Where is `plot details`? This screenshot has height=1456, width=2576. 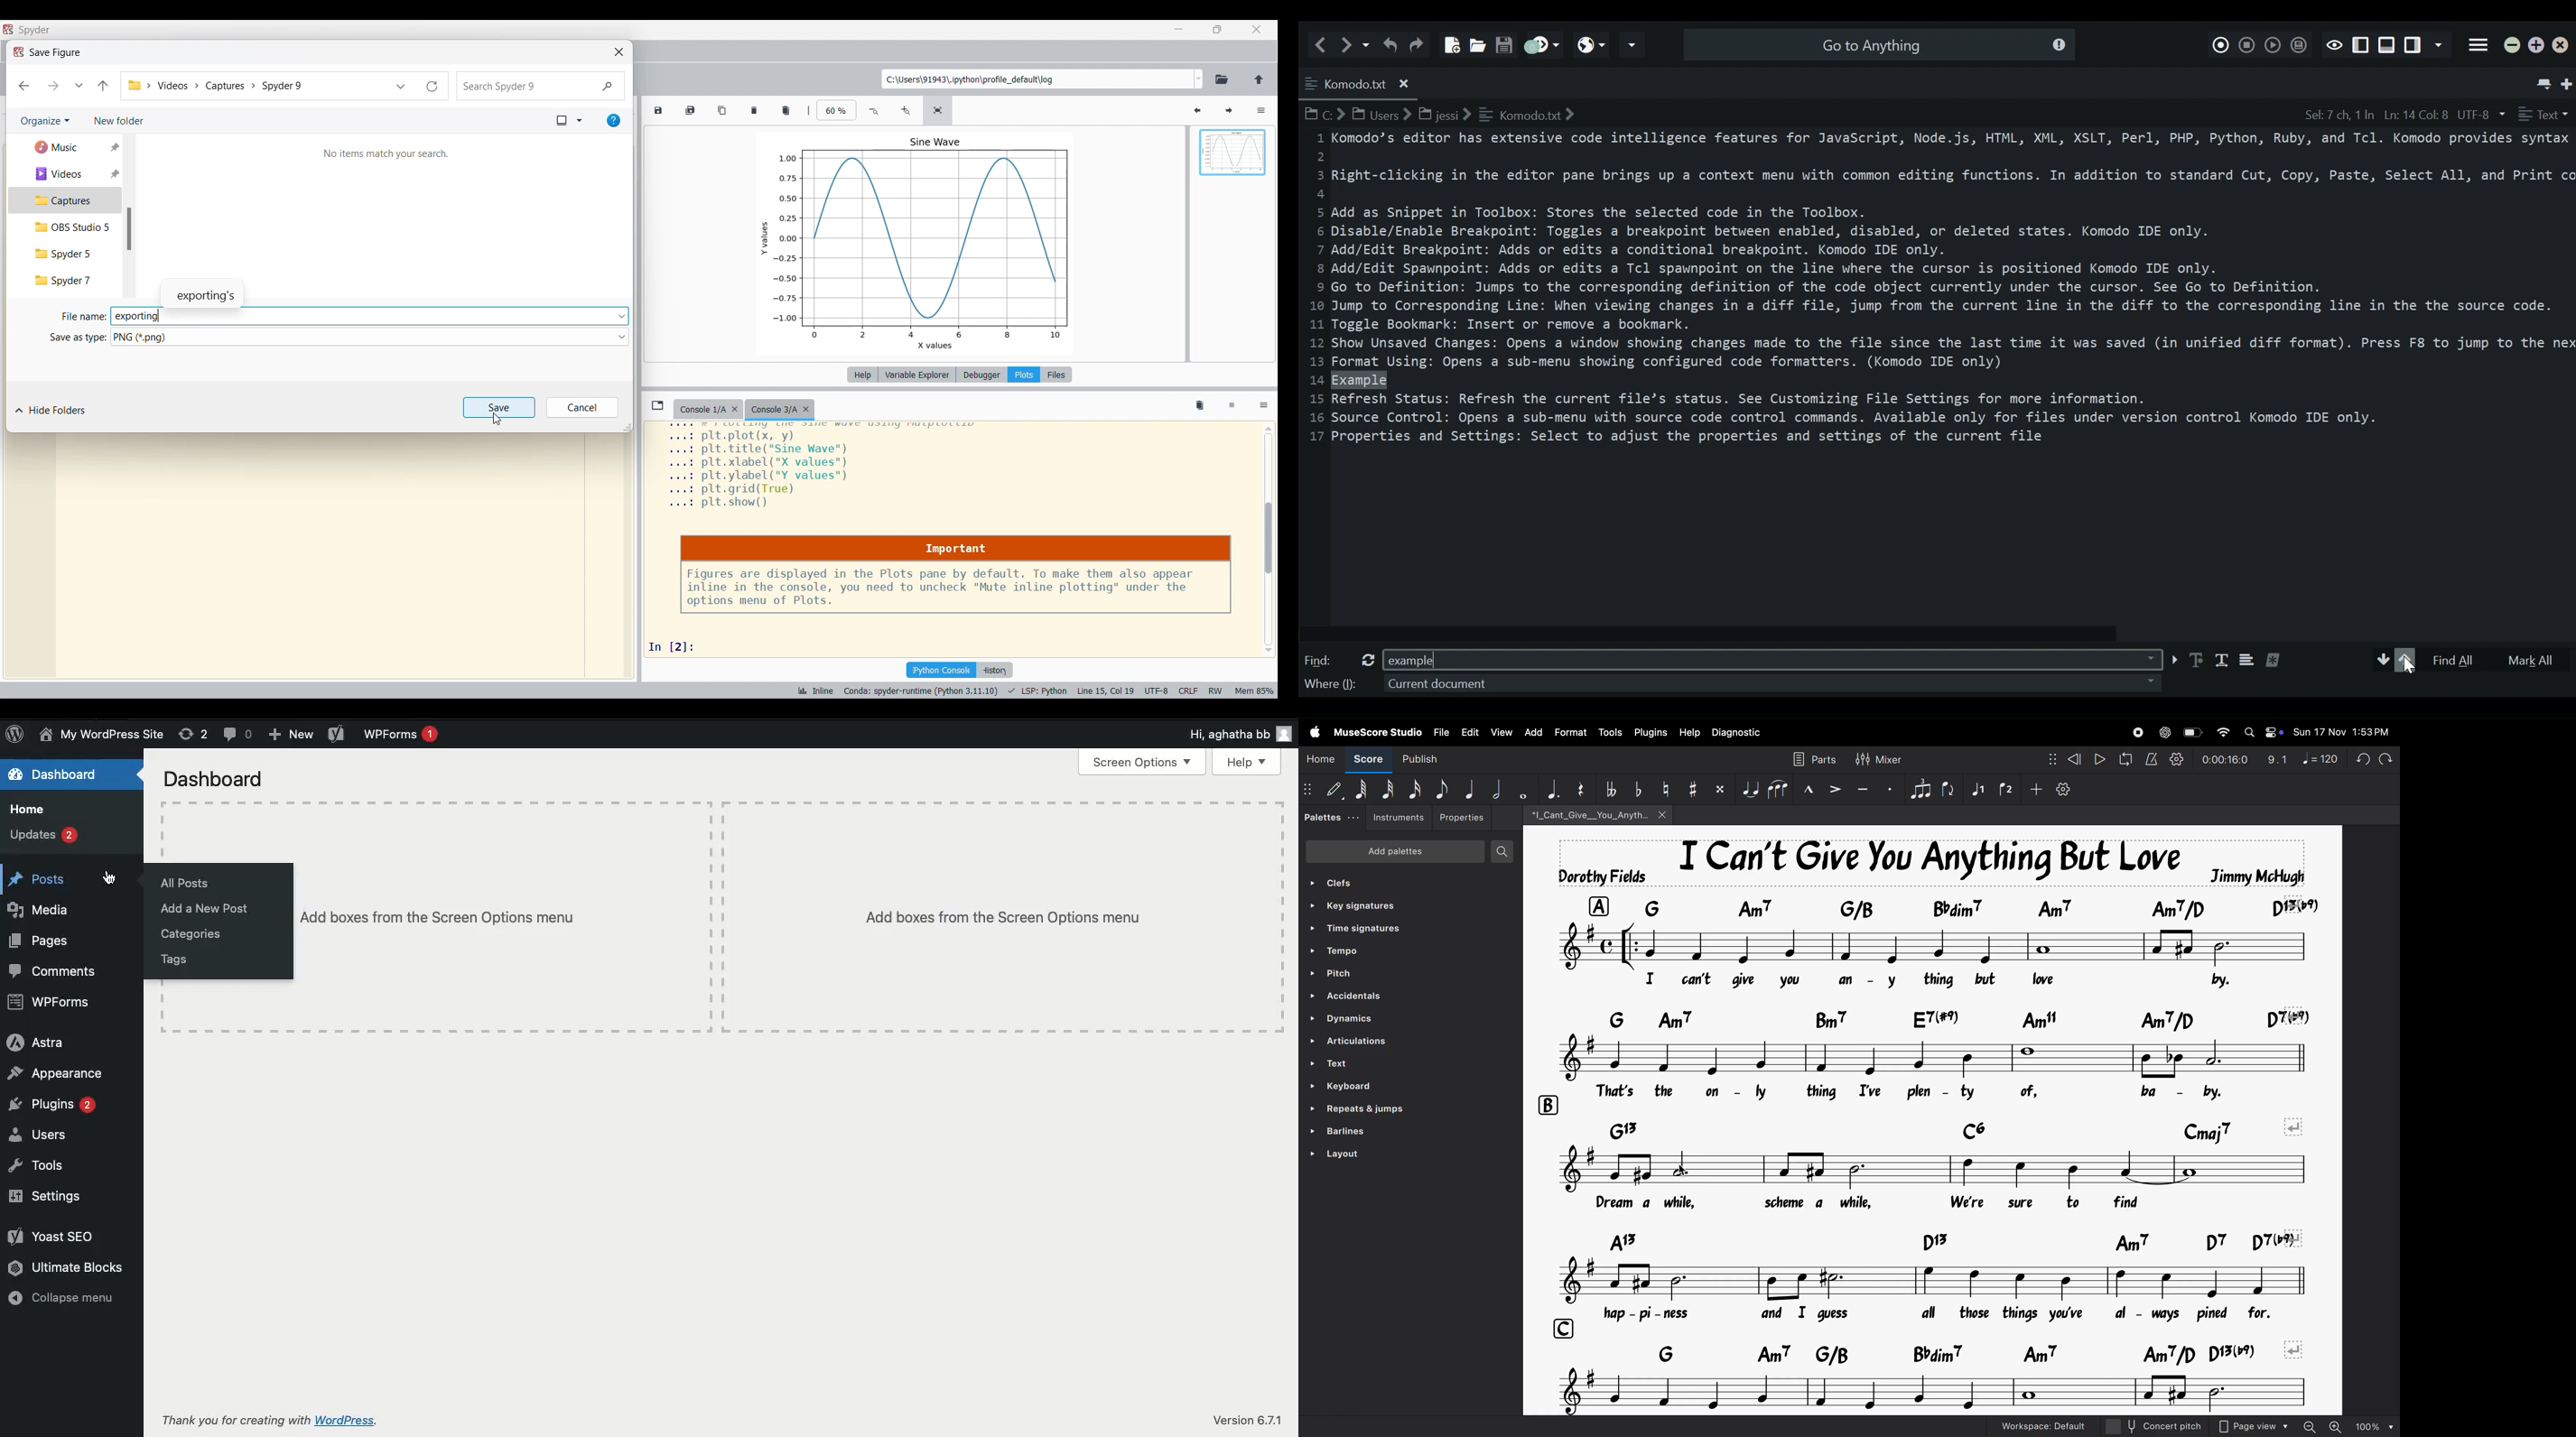 plot details is located at coordinates (829, 468).